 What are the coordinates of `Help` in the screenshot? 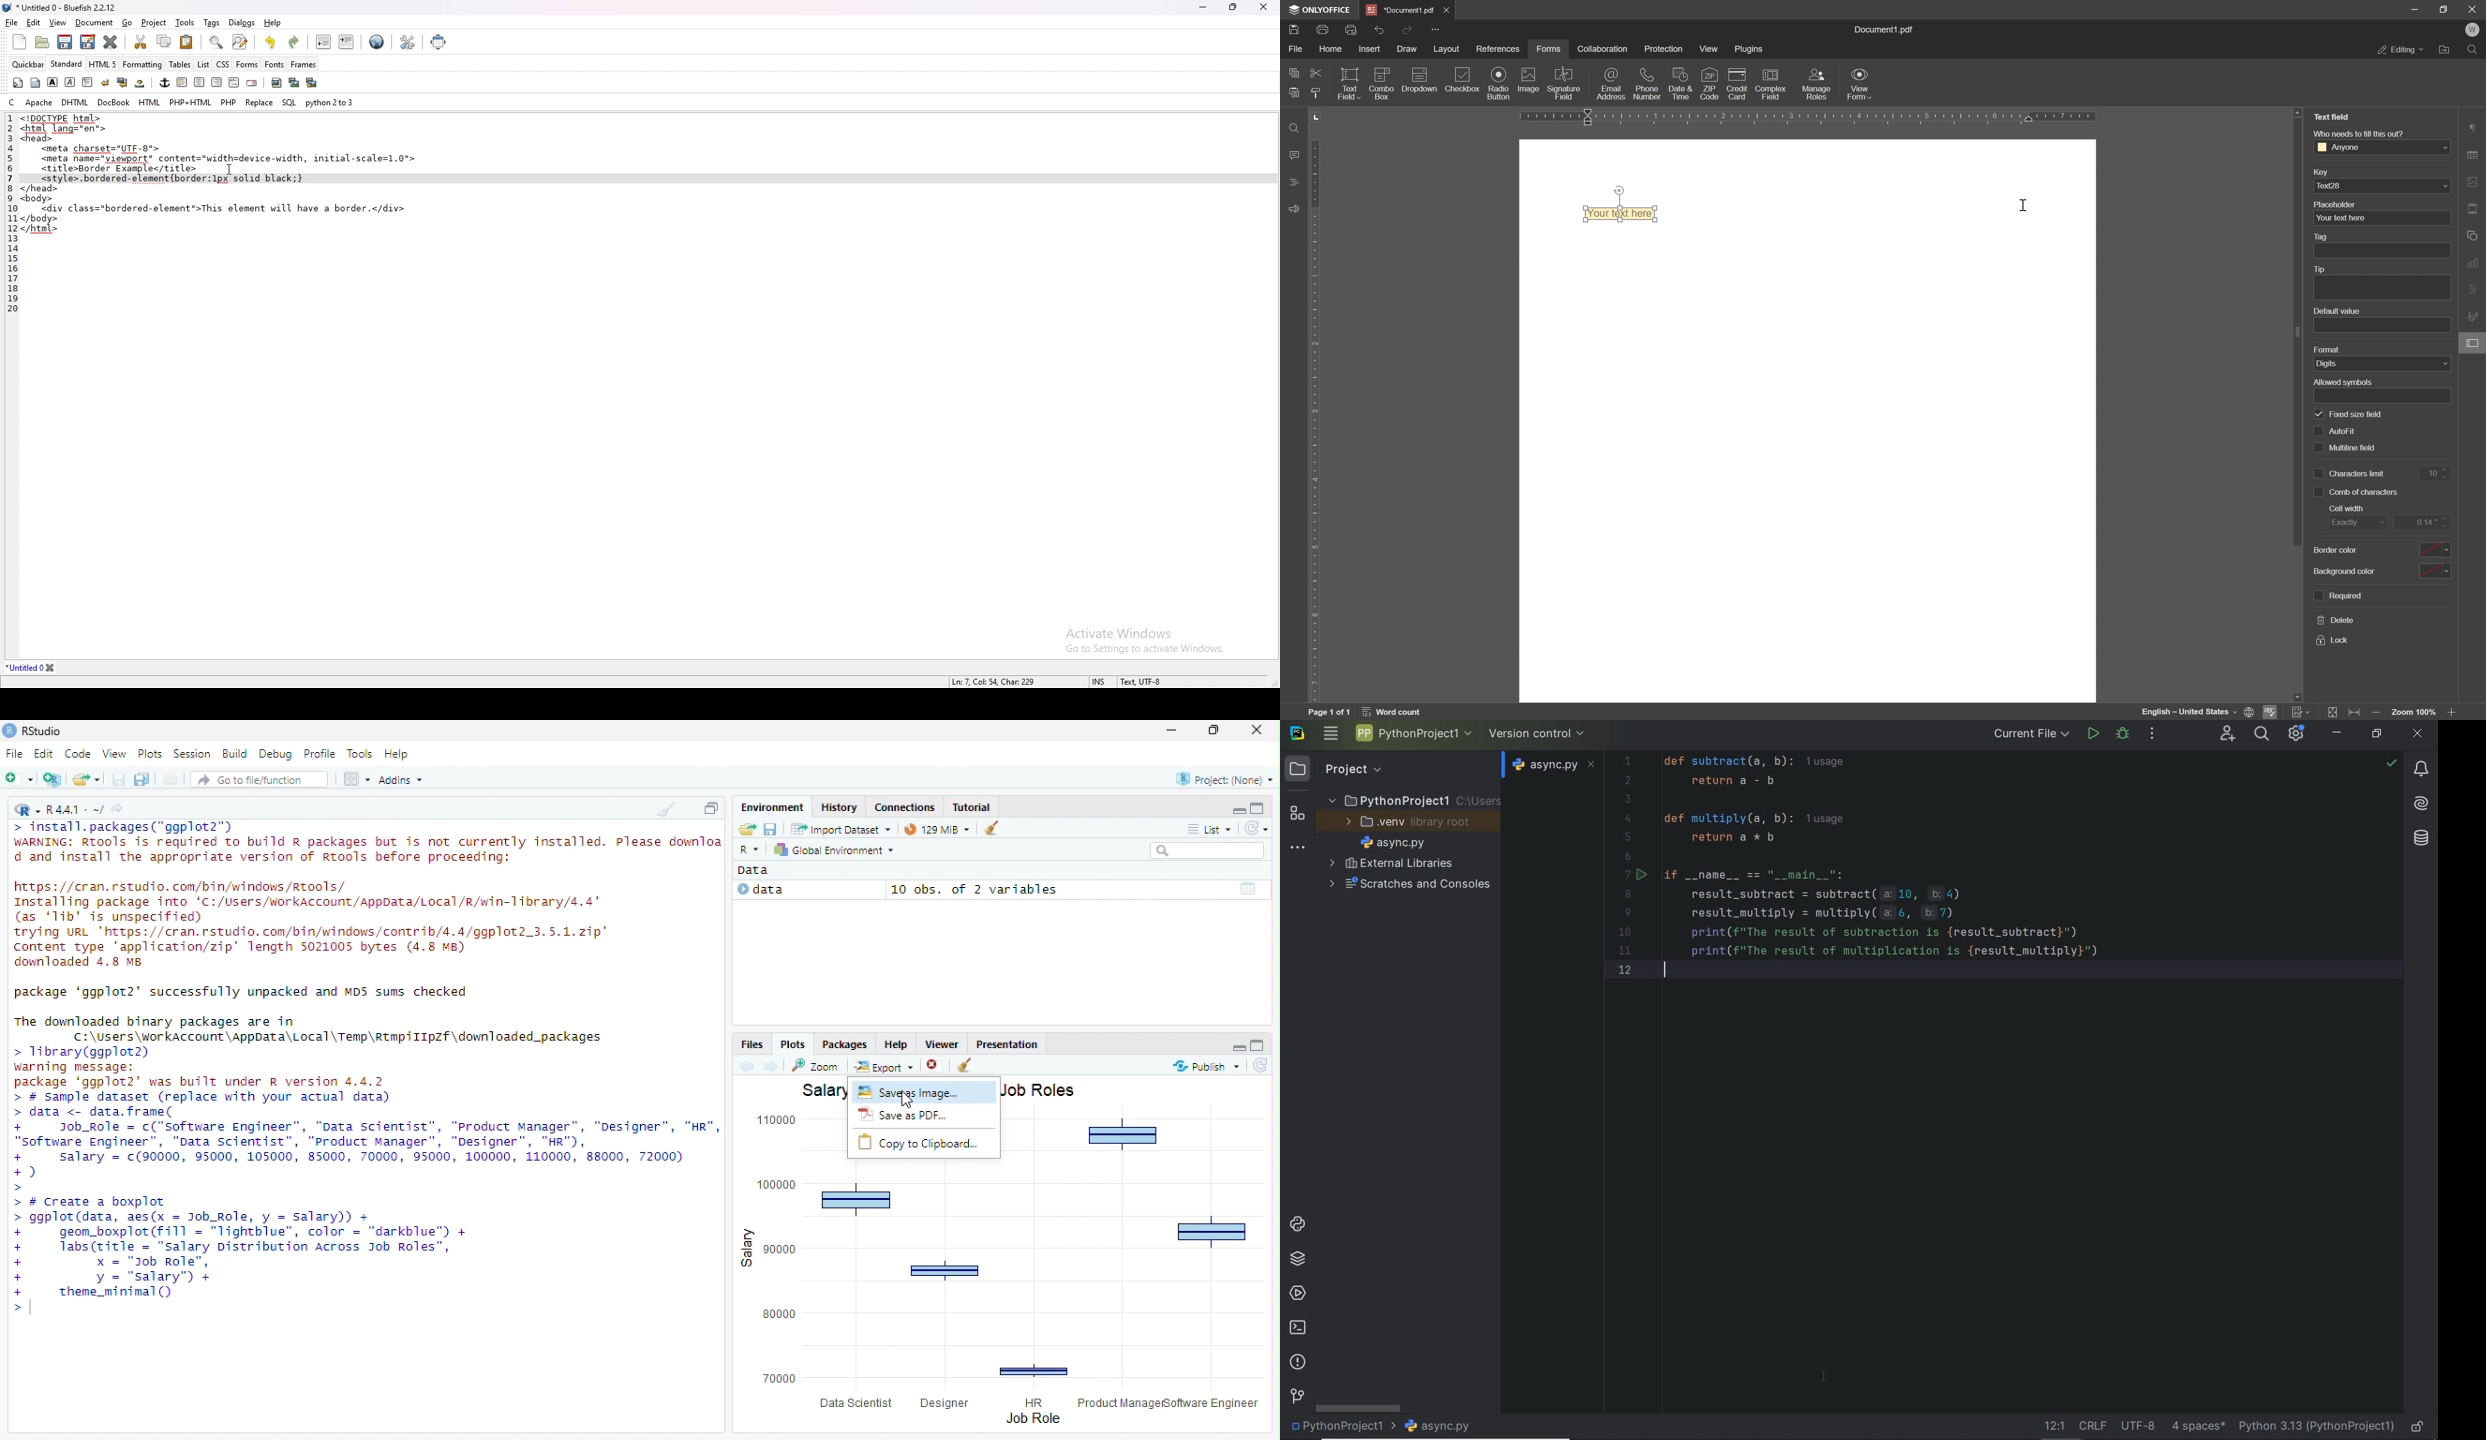 It's located at (896, 1043).